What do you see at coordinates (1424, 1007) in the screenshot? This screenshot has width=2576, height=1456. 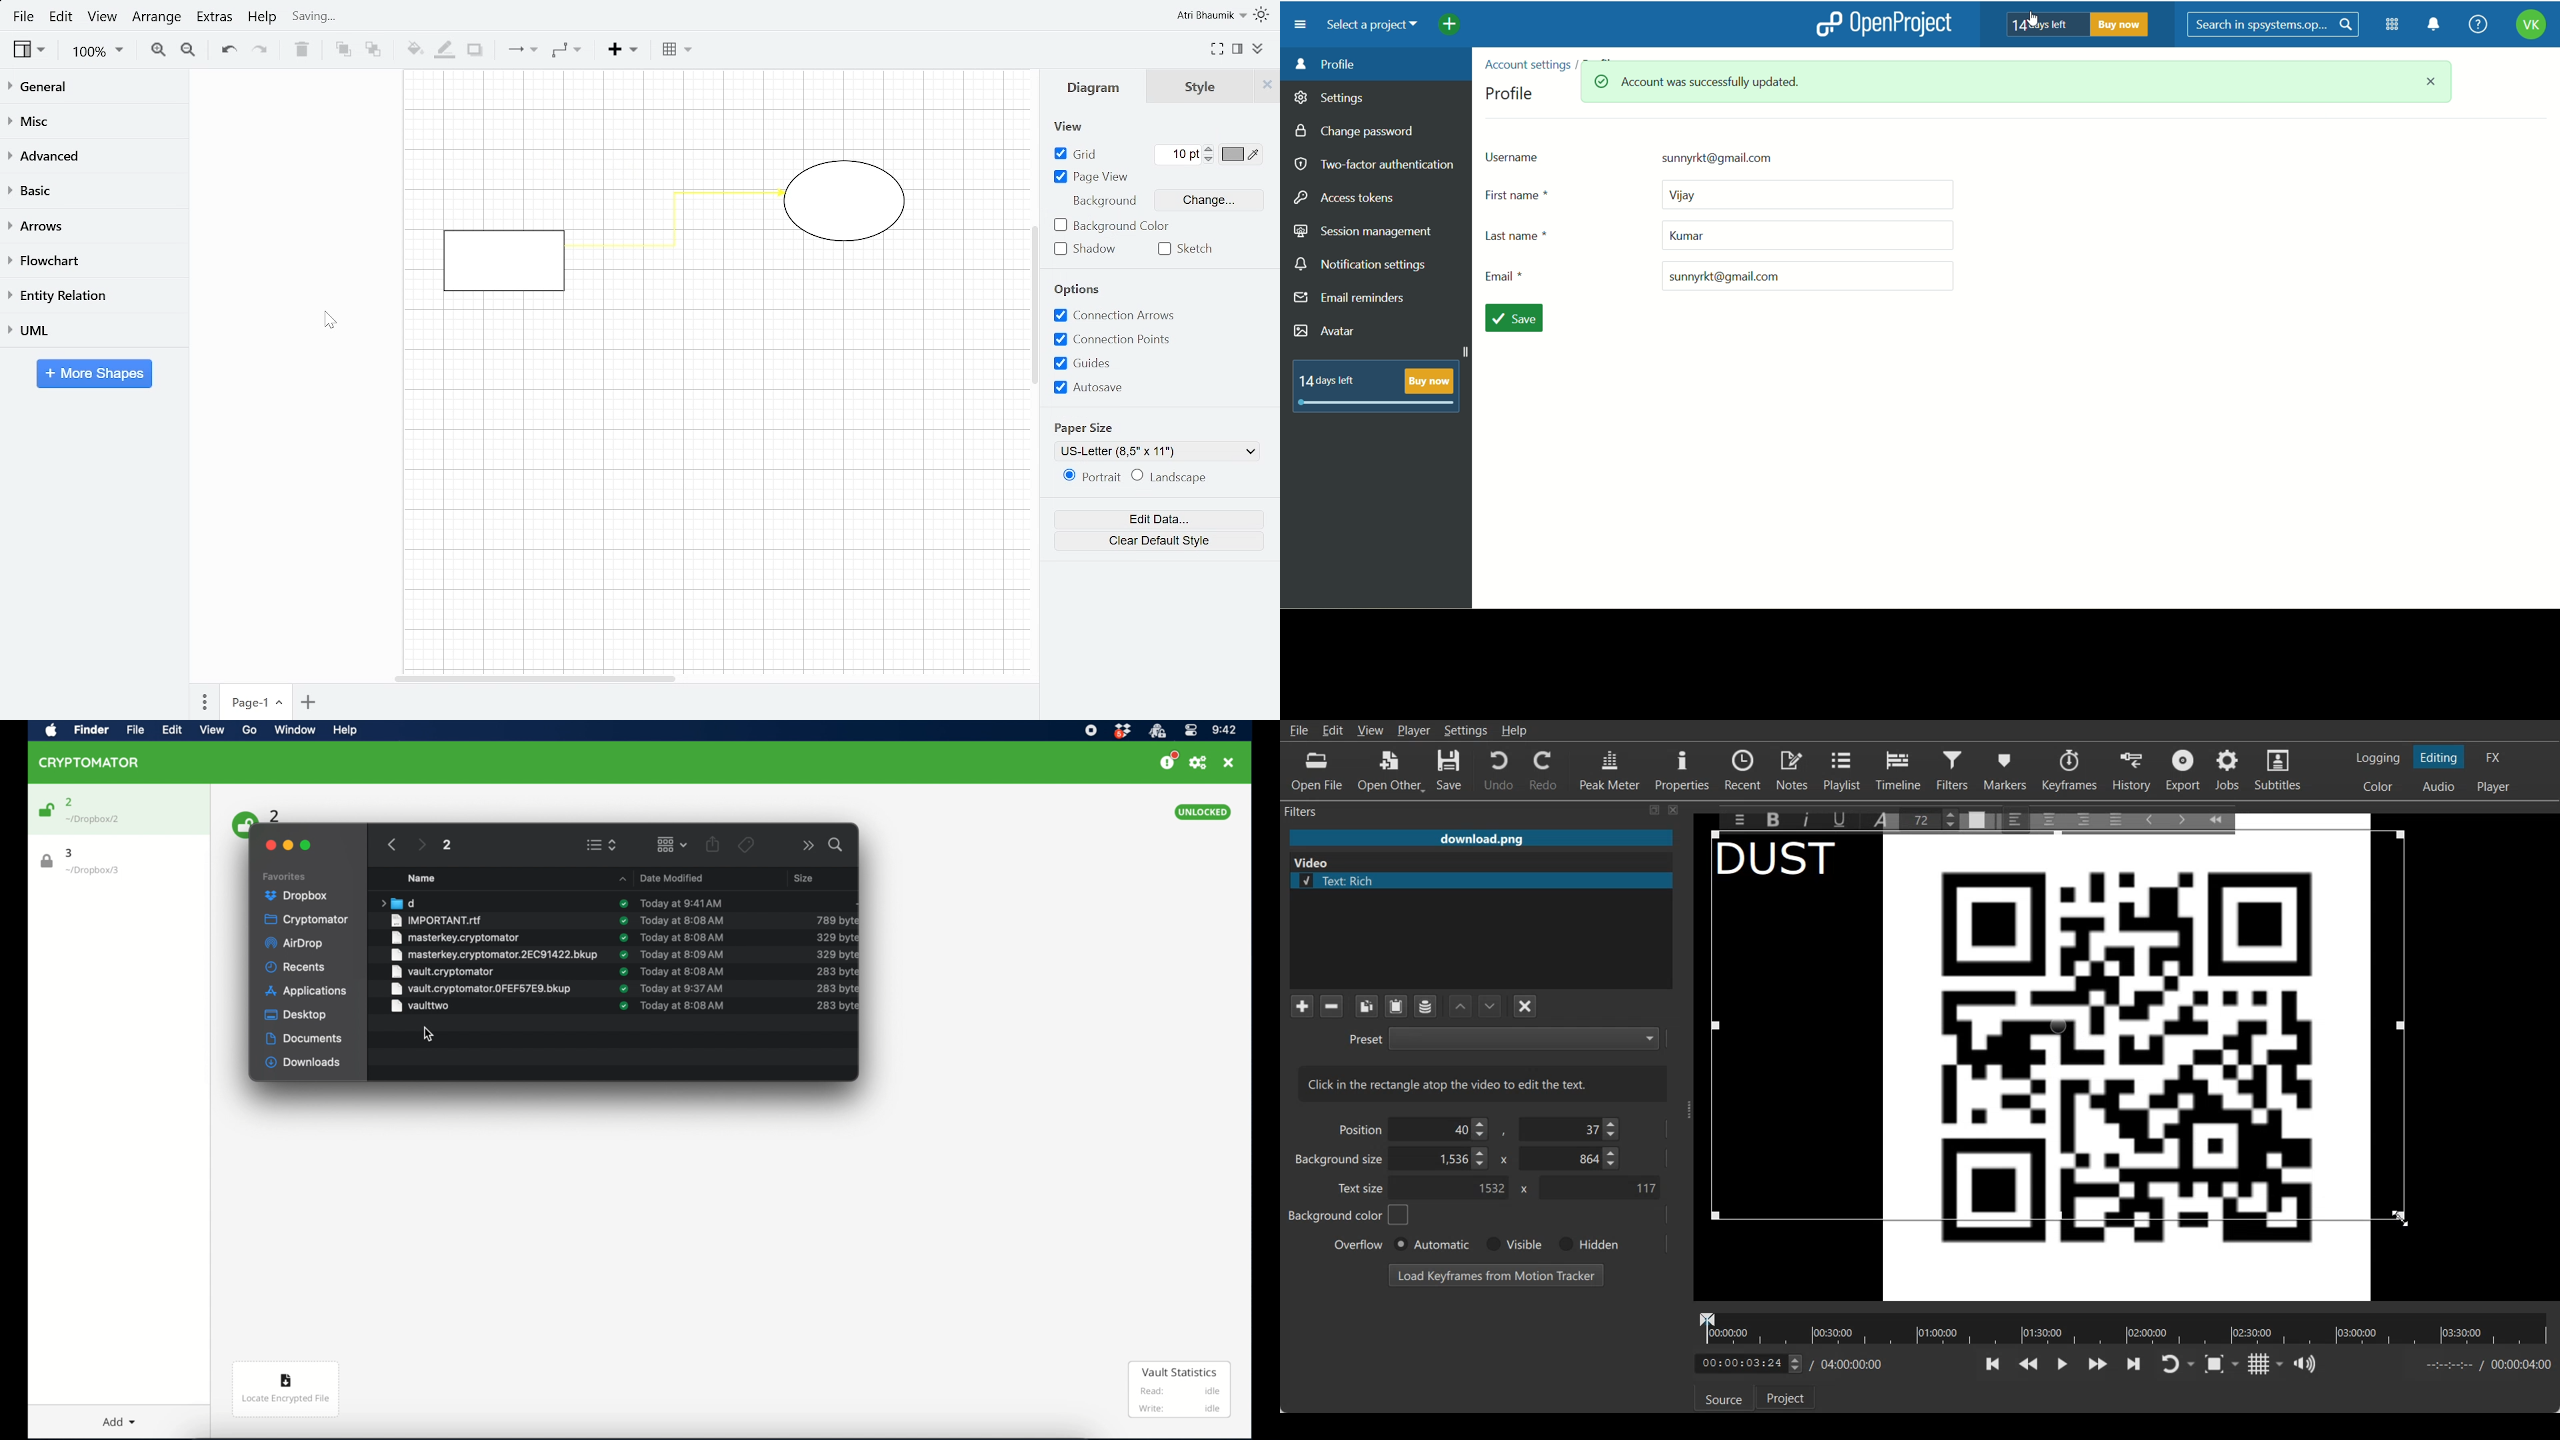 I see `Save a filter set` at bounding box center [1424, 1007].